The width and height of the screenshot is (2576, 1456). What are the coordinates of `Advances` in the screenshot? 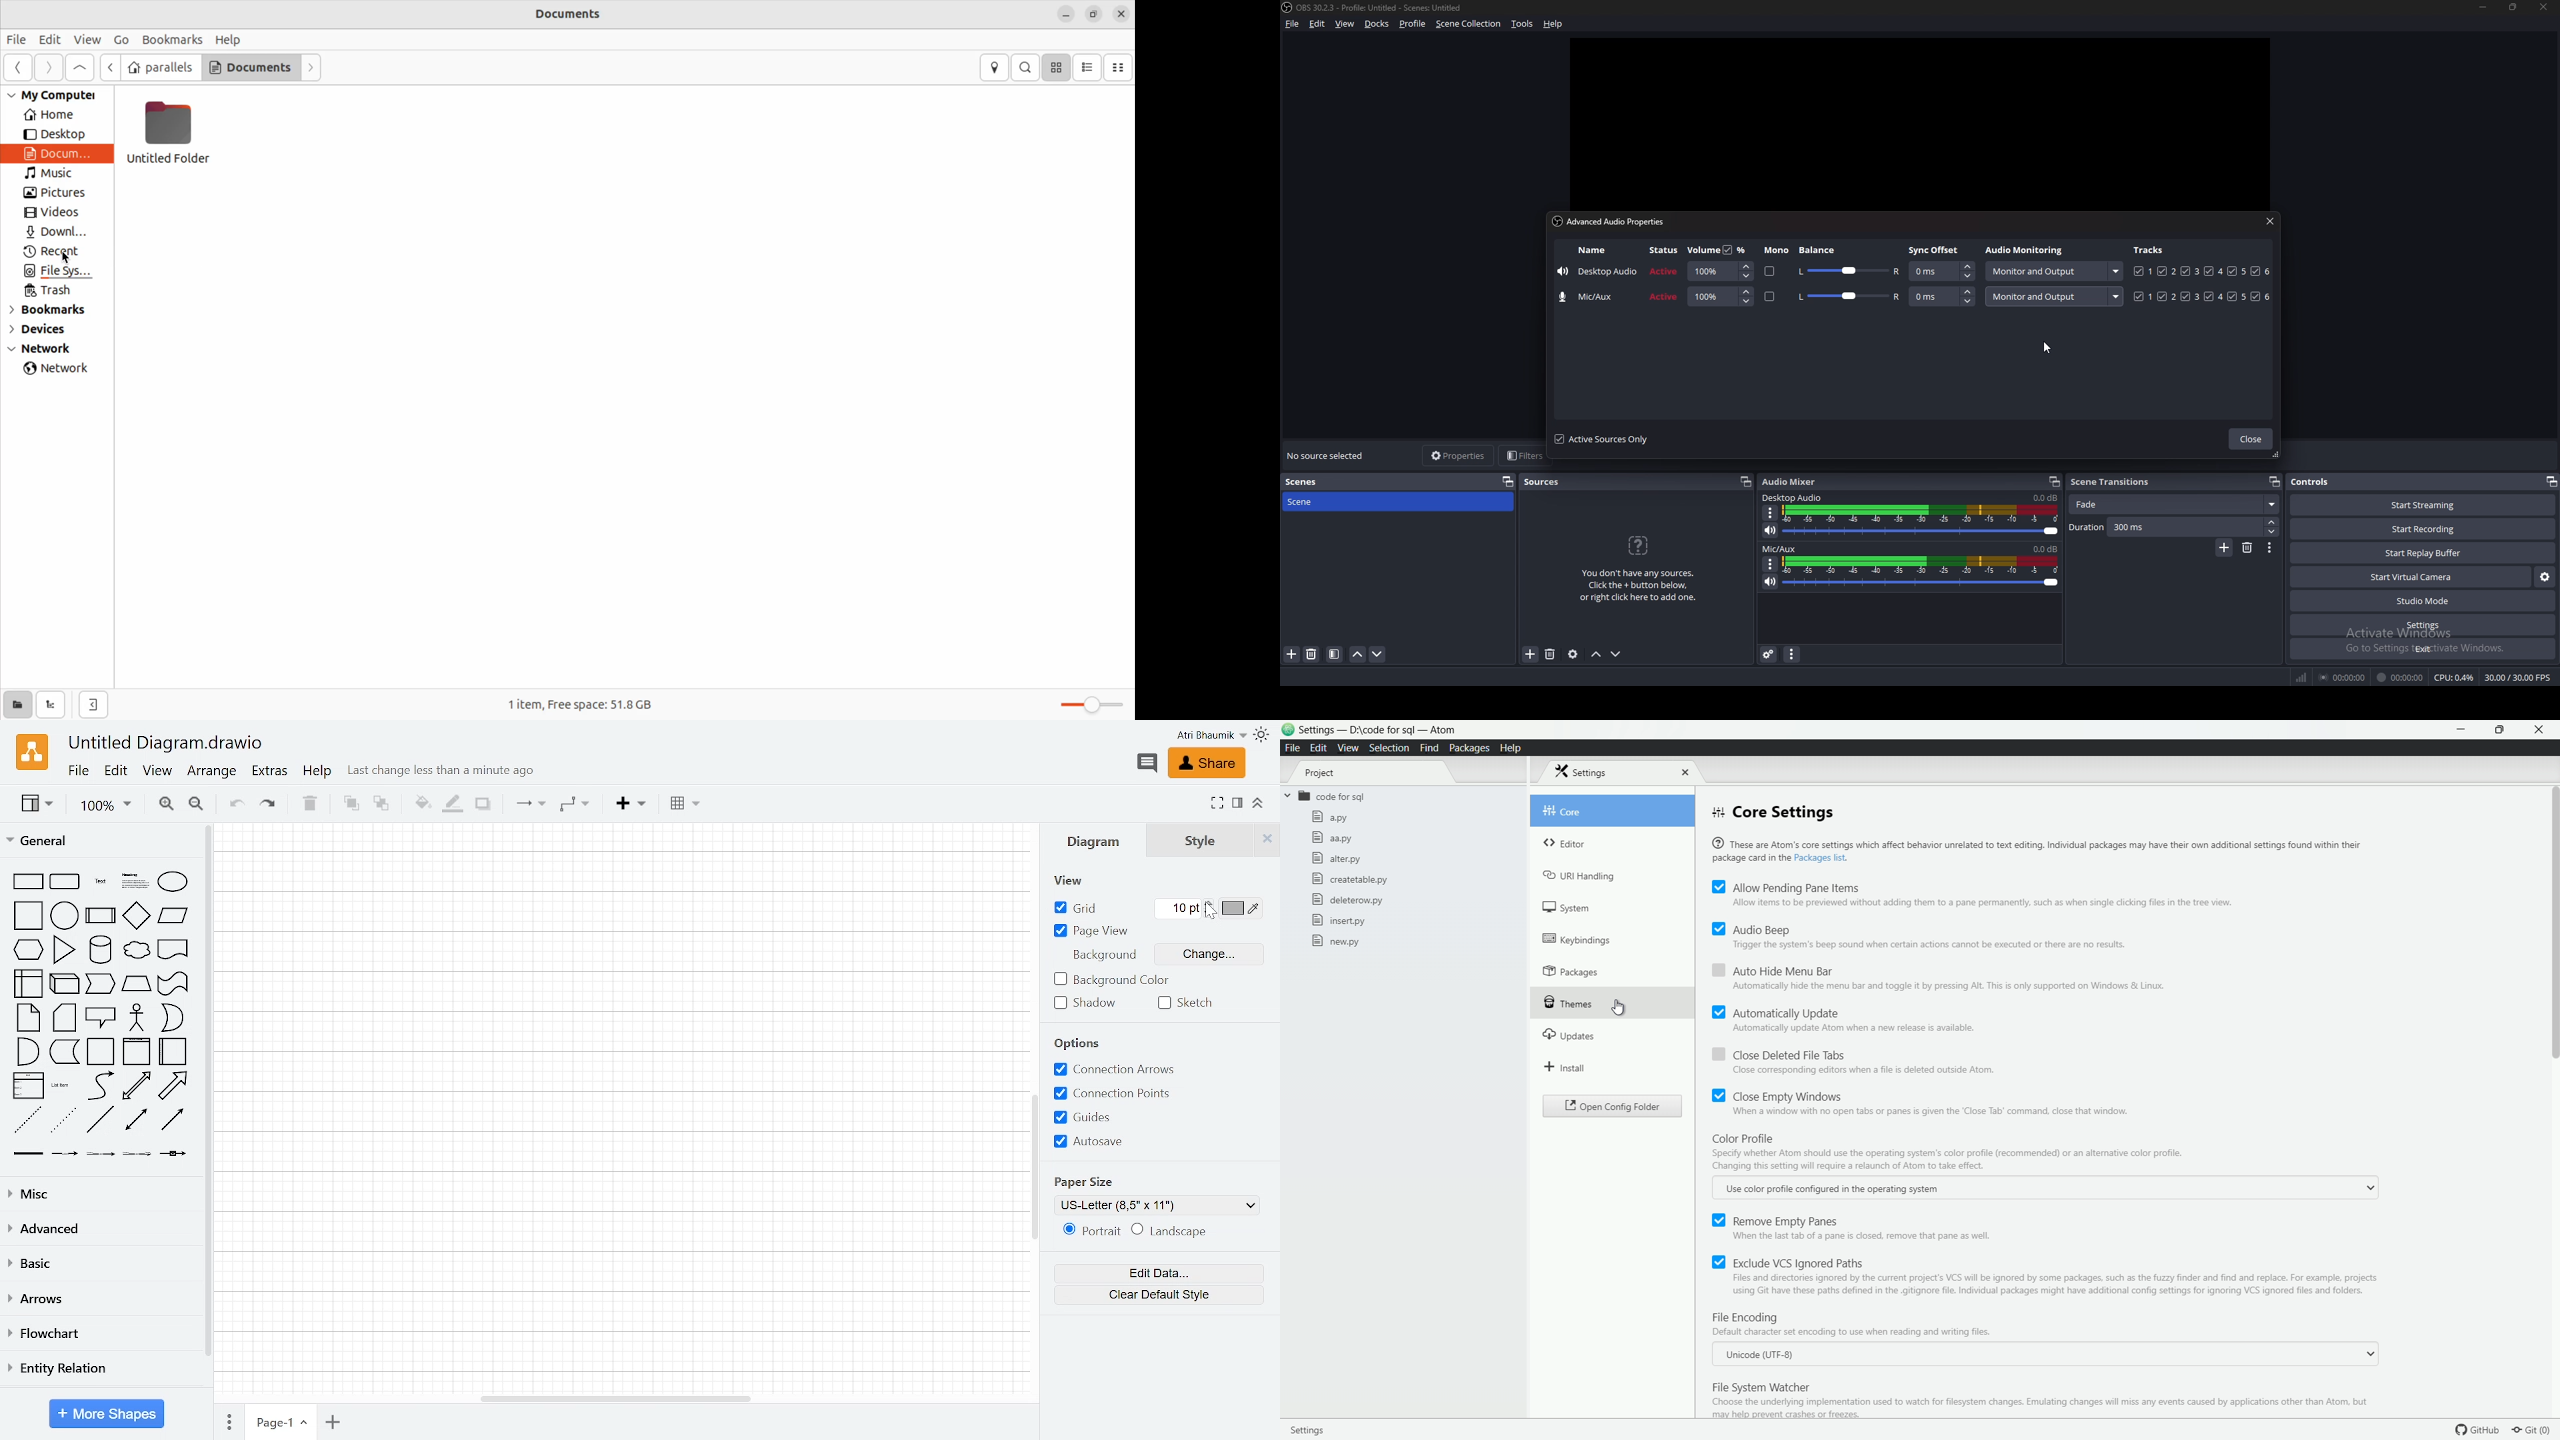 It's located at (99, 1229).